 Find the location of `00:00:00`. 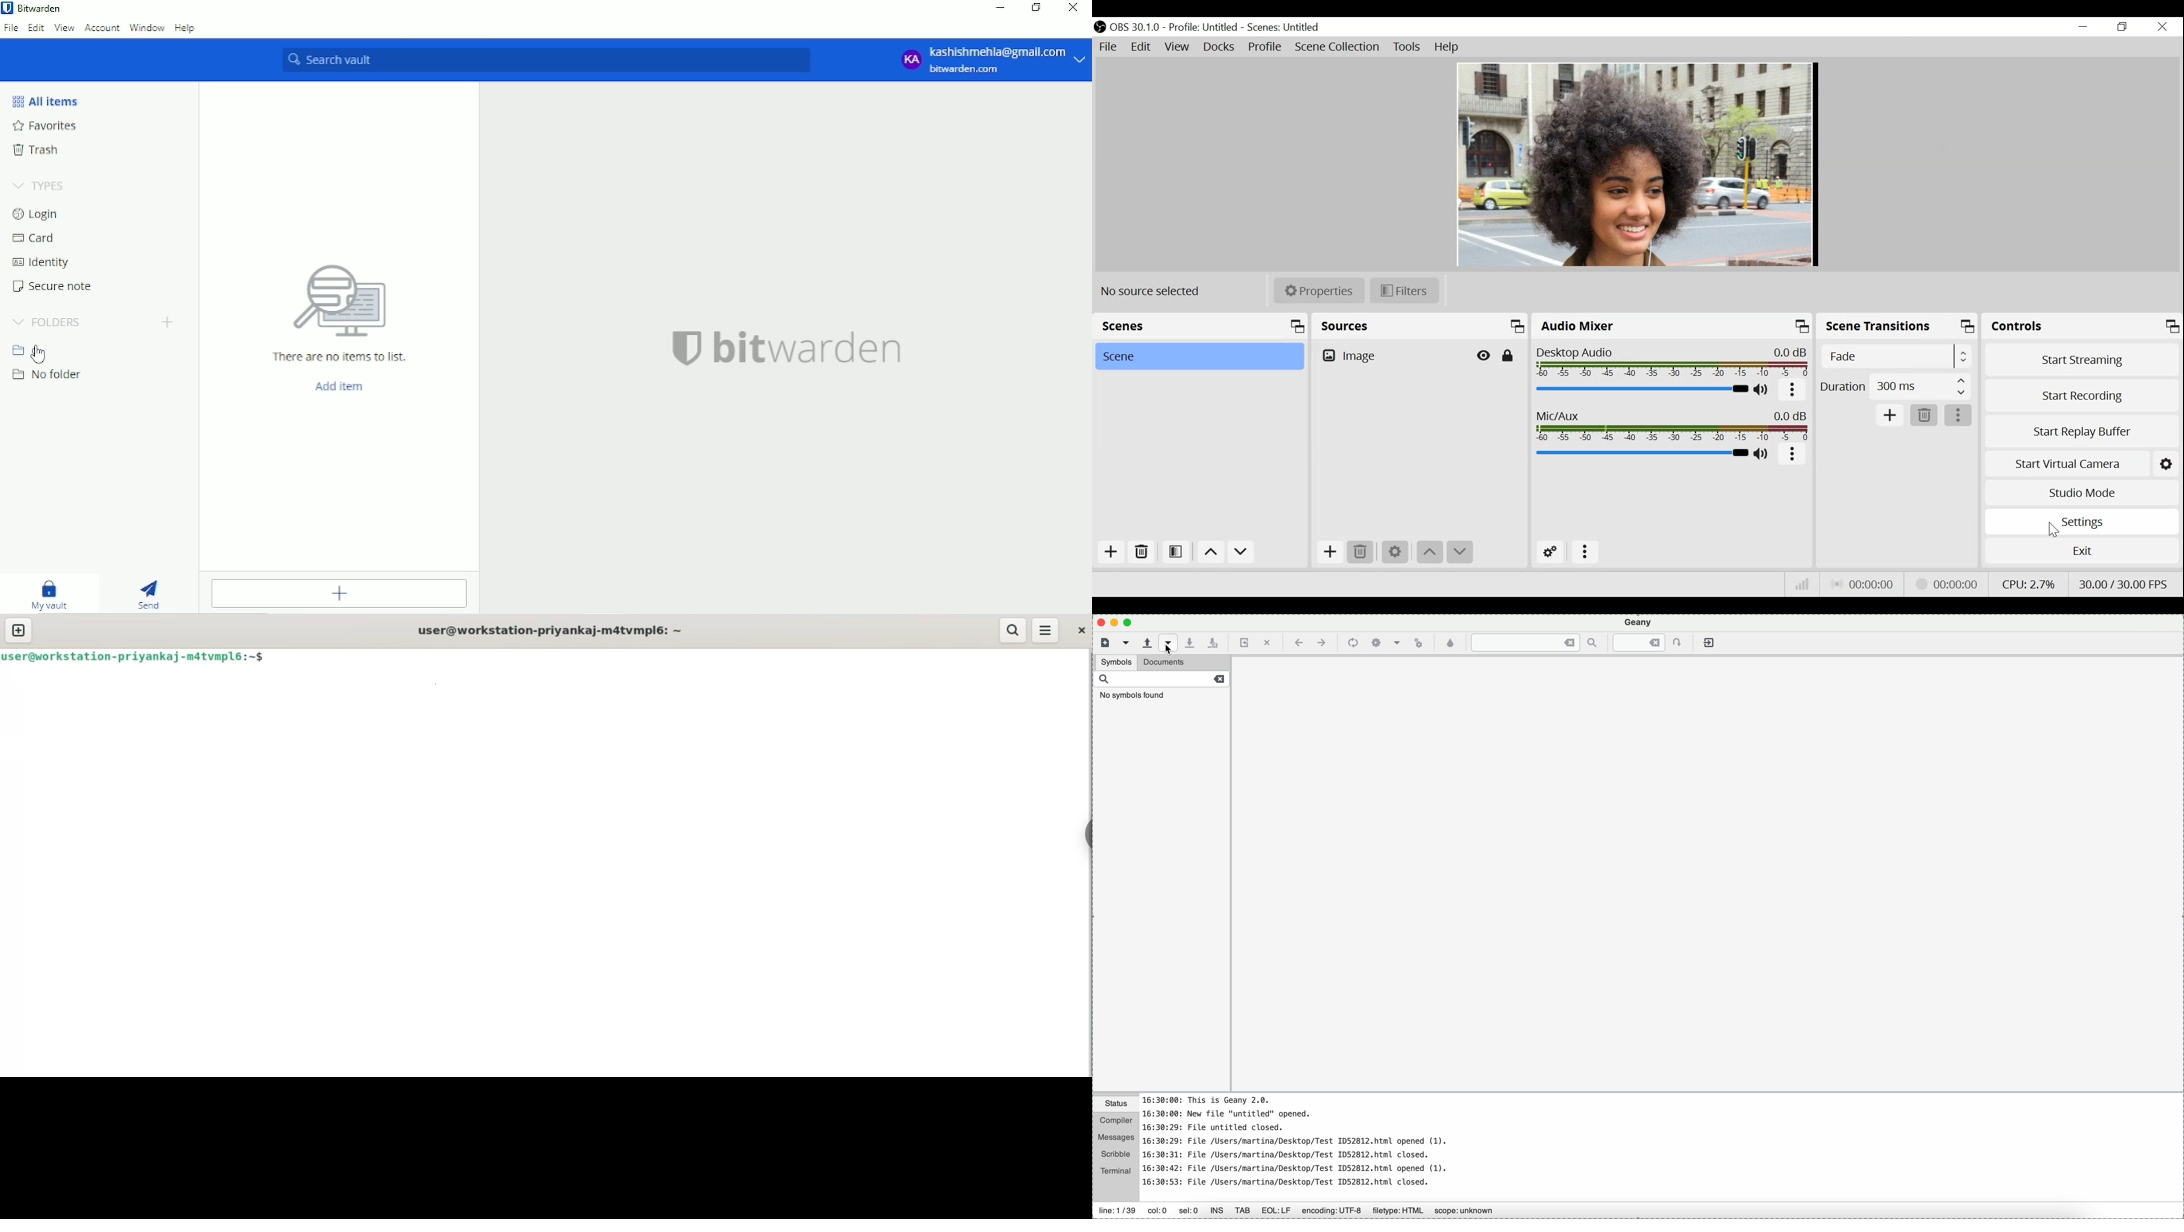

00:00:00 is located at coordinates (1863, 585).